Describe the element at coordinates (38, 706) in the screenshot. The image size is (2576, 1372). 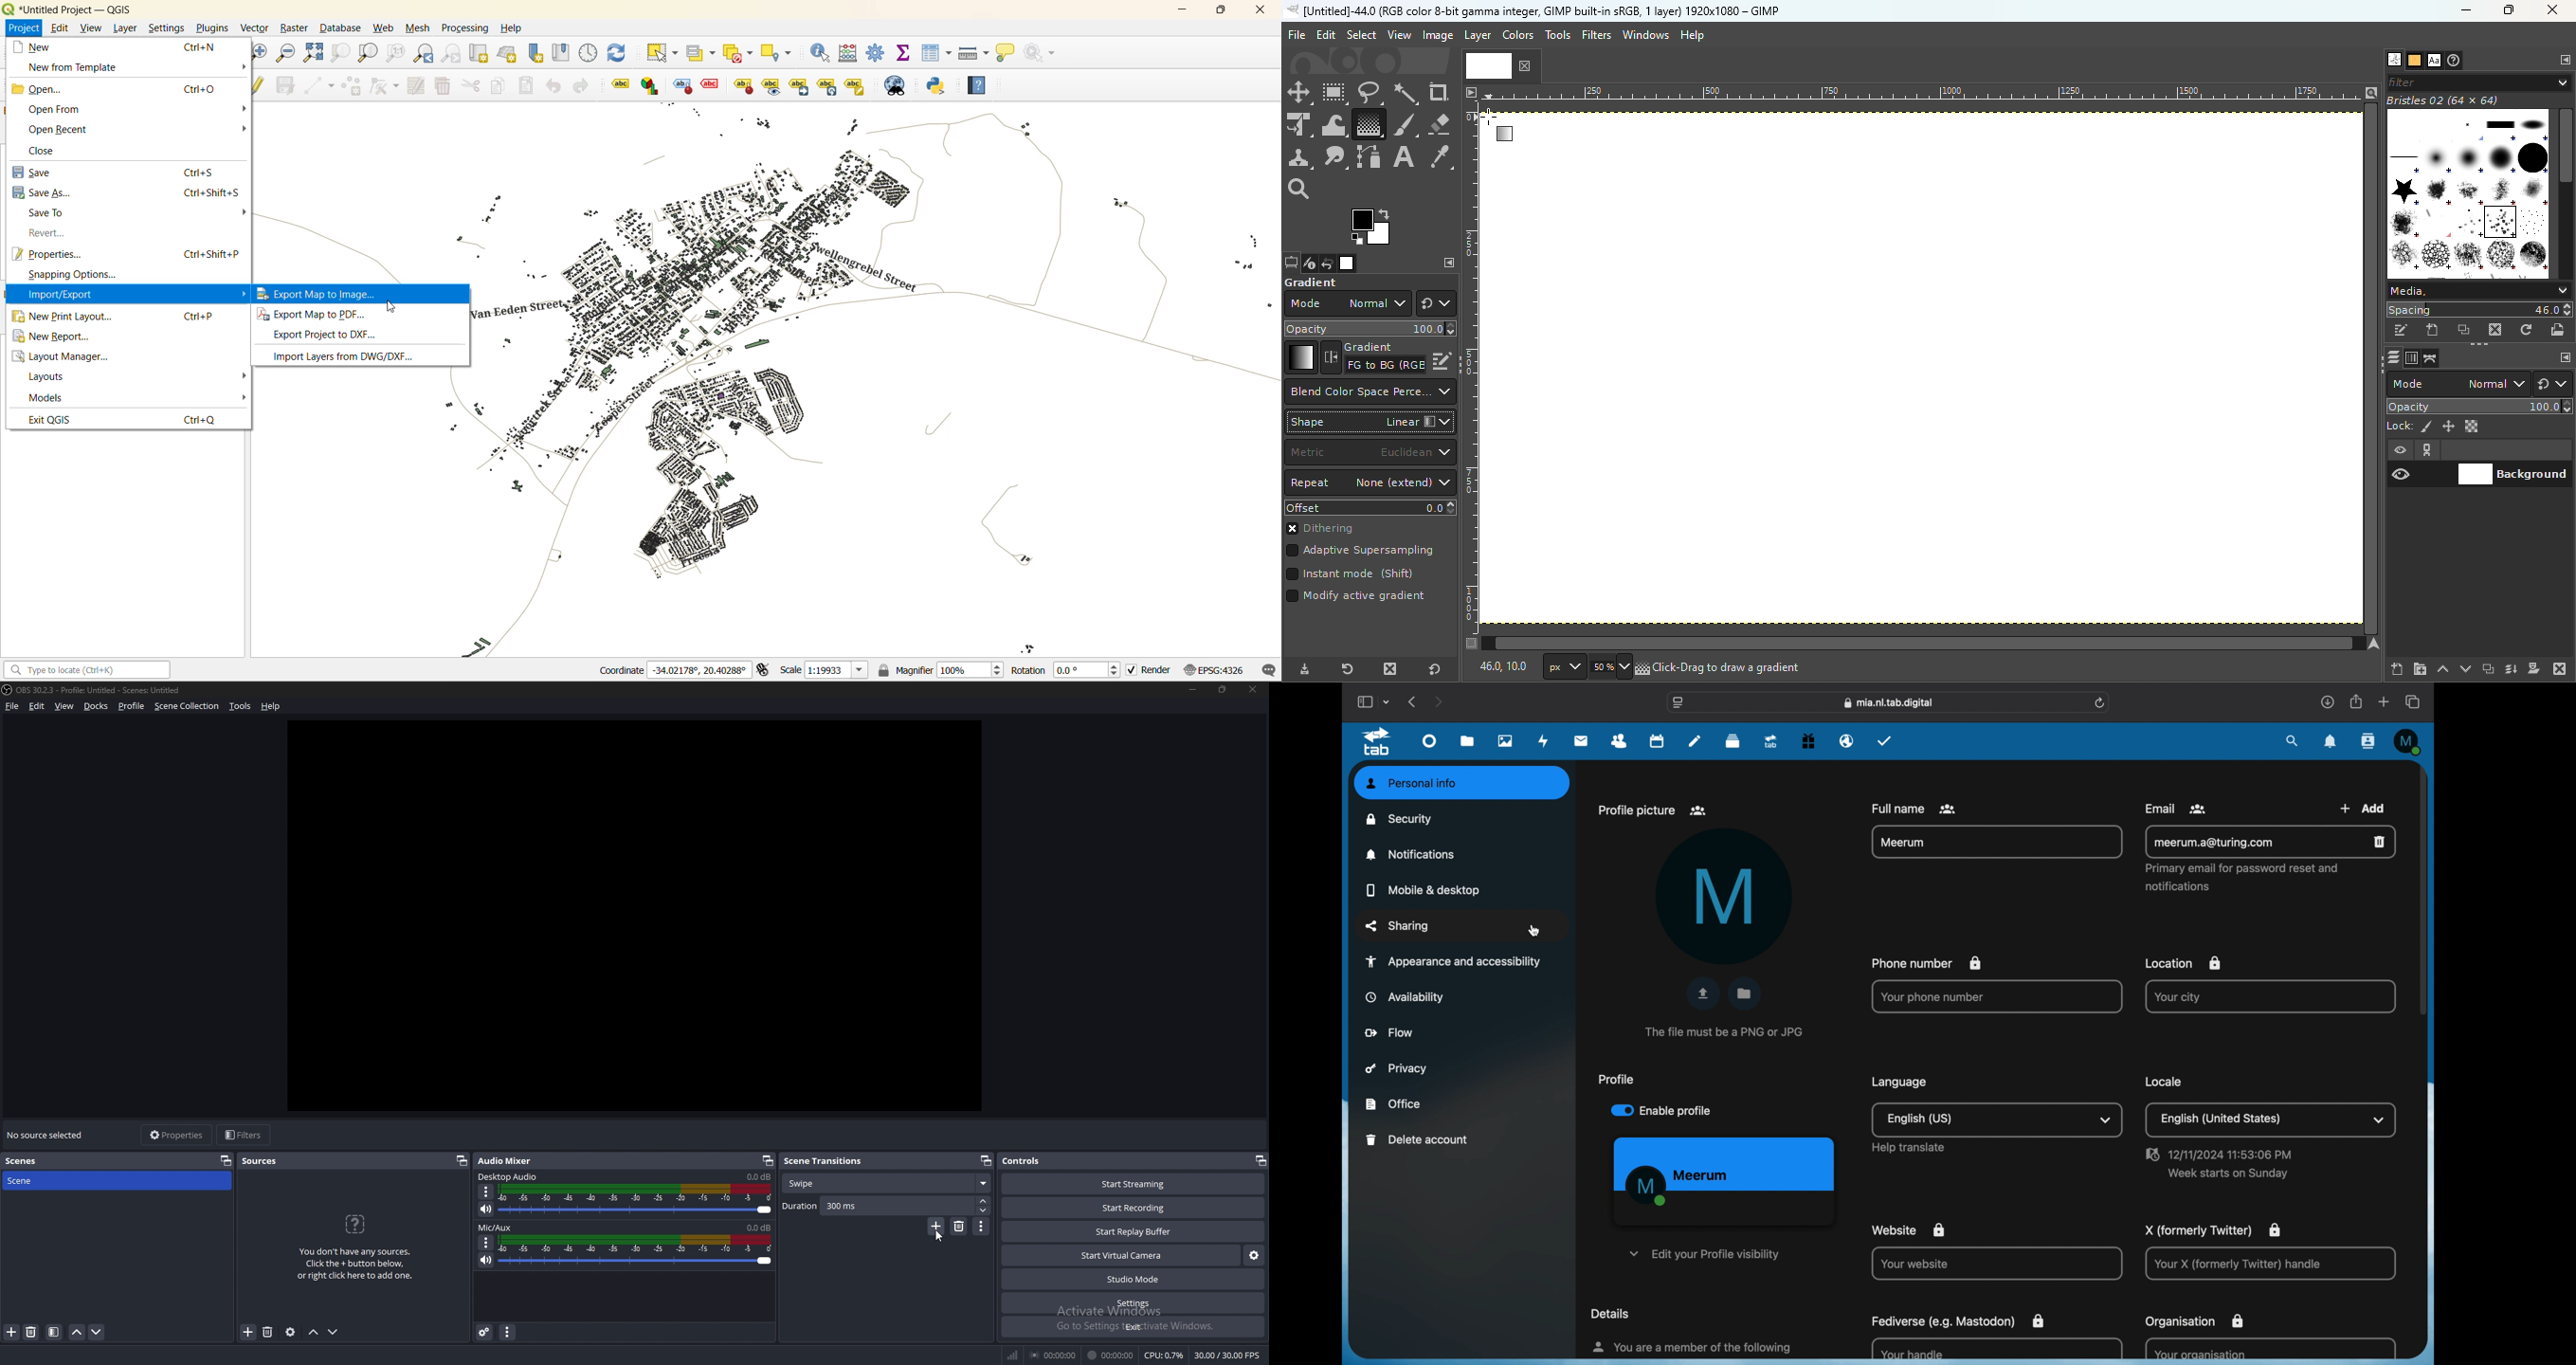
I see `edit` at that location.